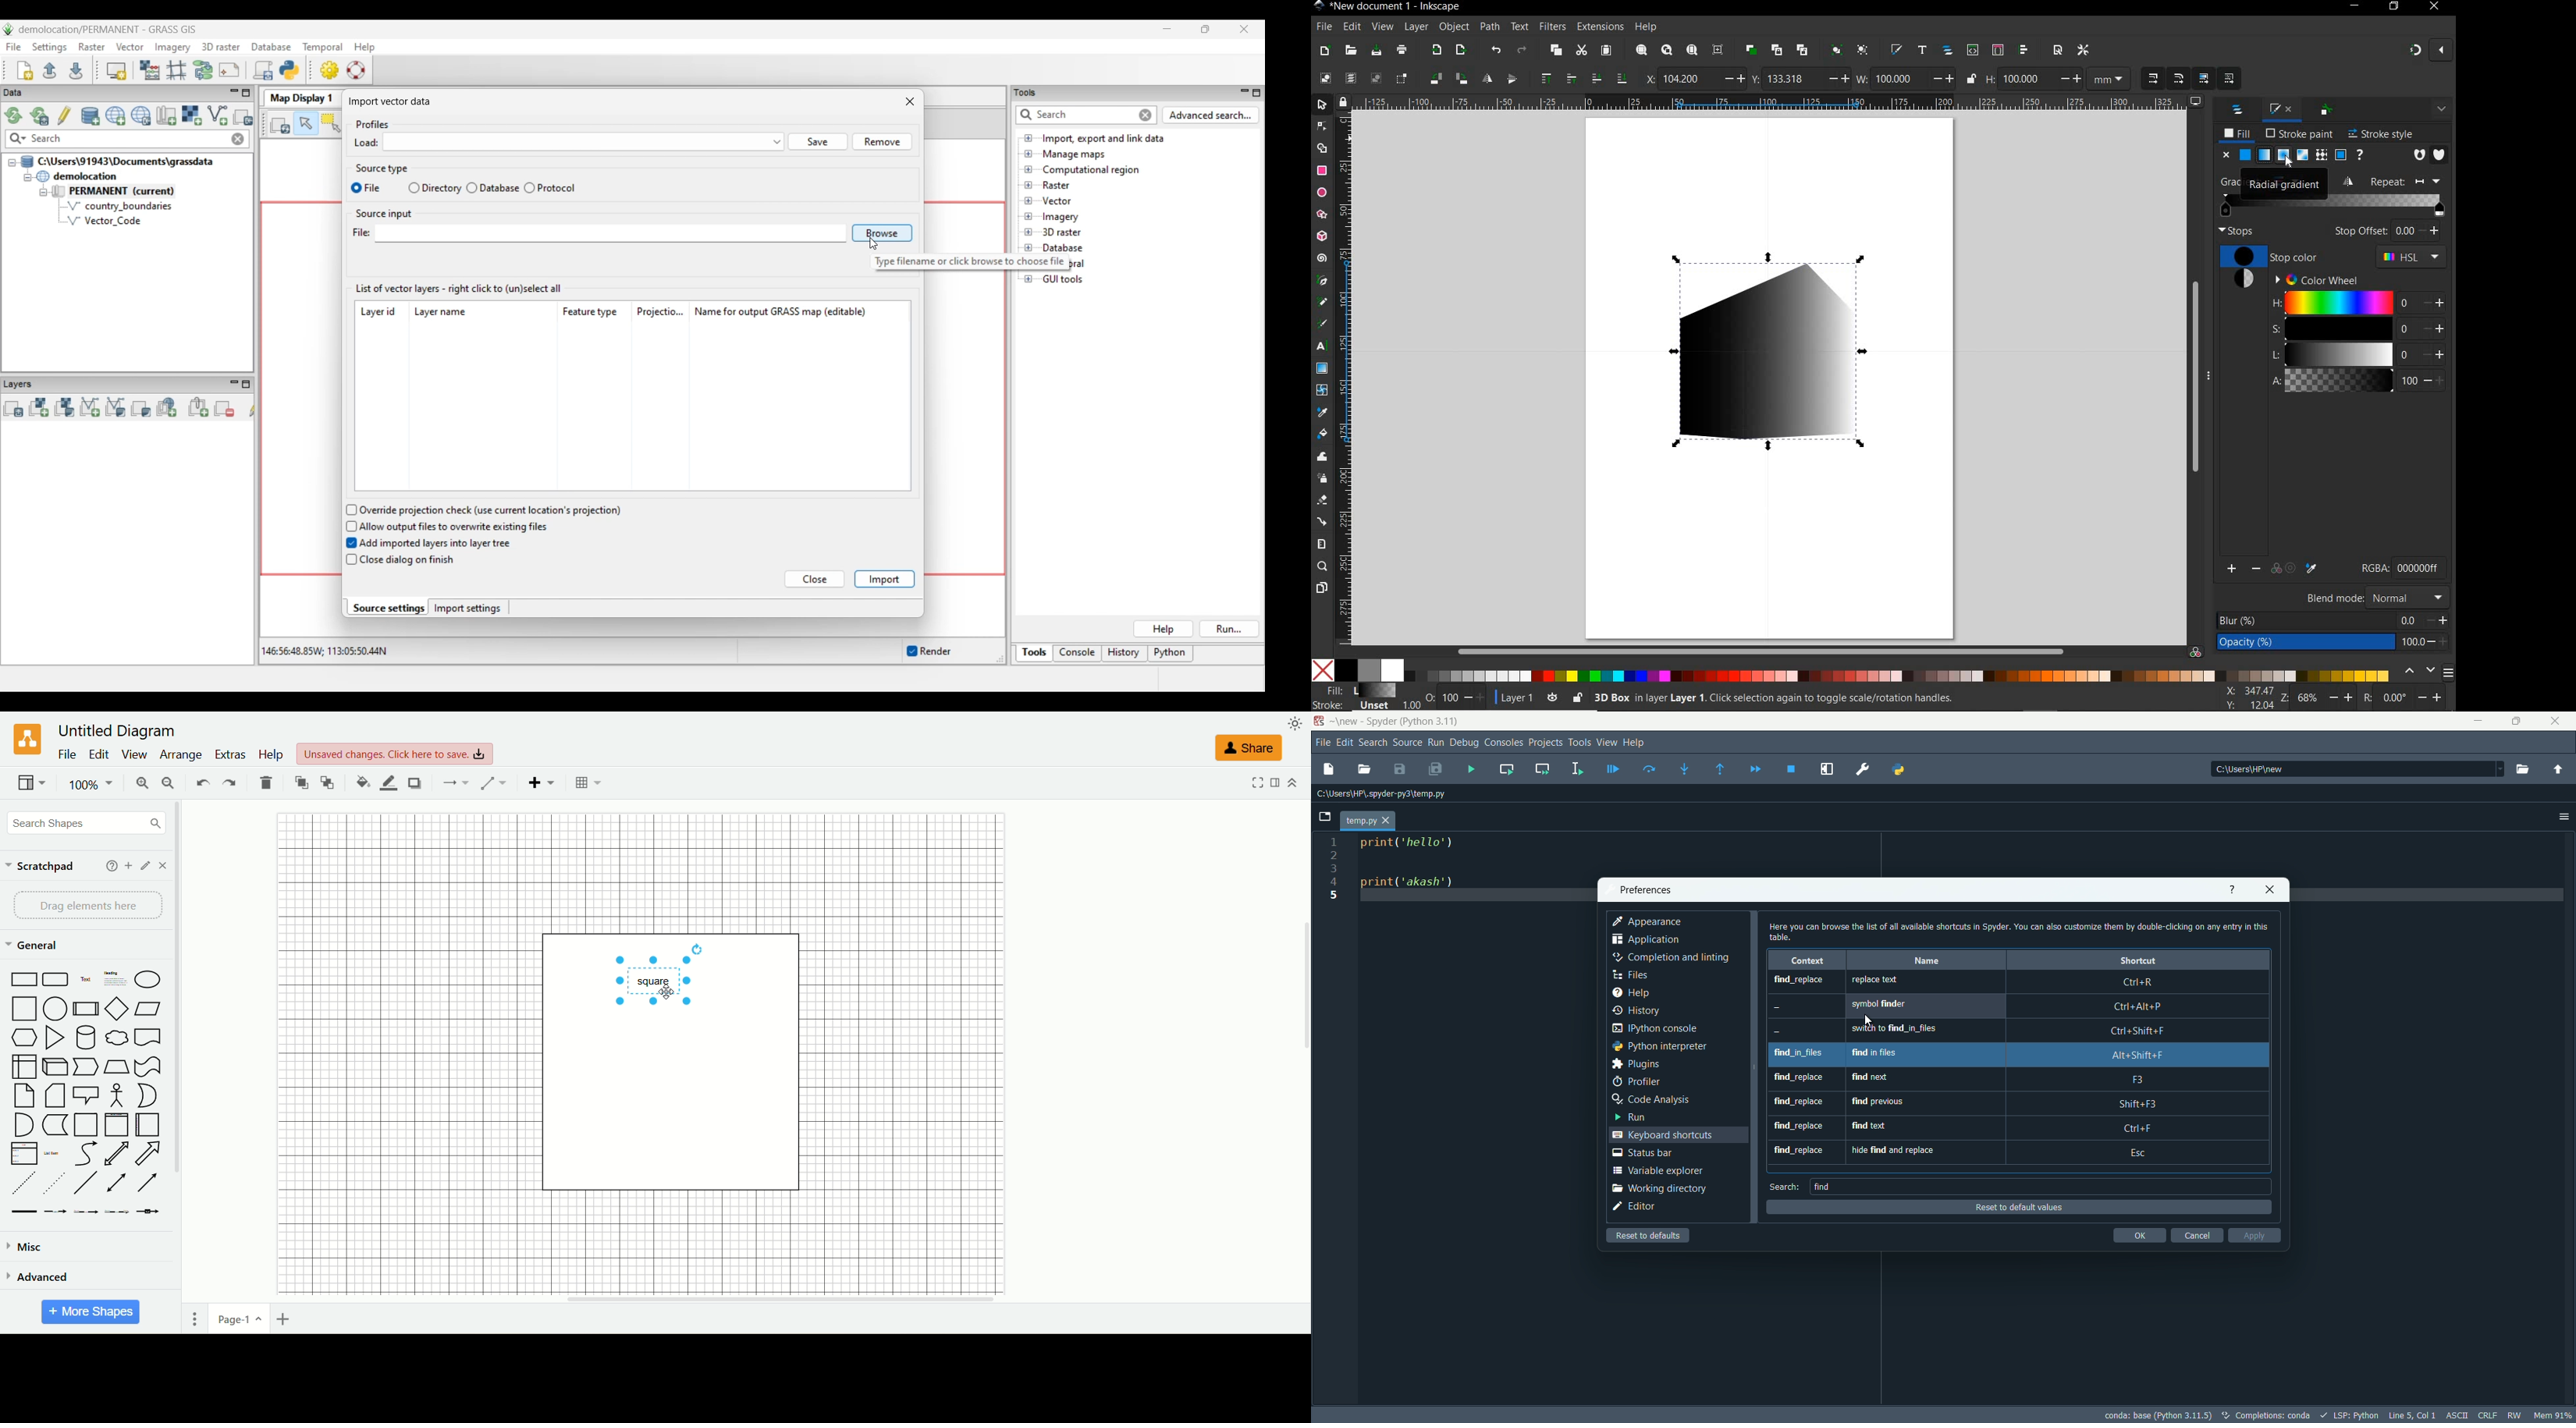 The height and width of the screenshot is (1428, 2576). What do you see at coordinates (1607, 742) in the screenshot?
I see `View menu` at bounding box center [1607, 742].